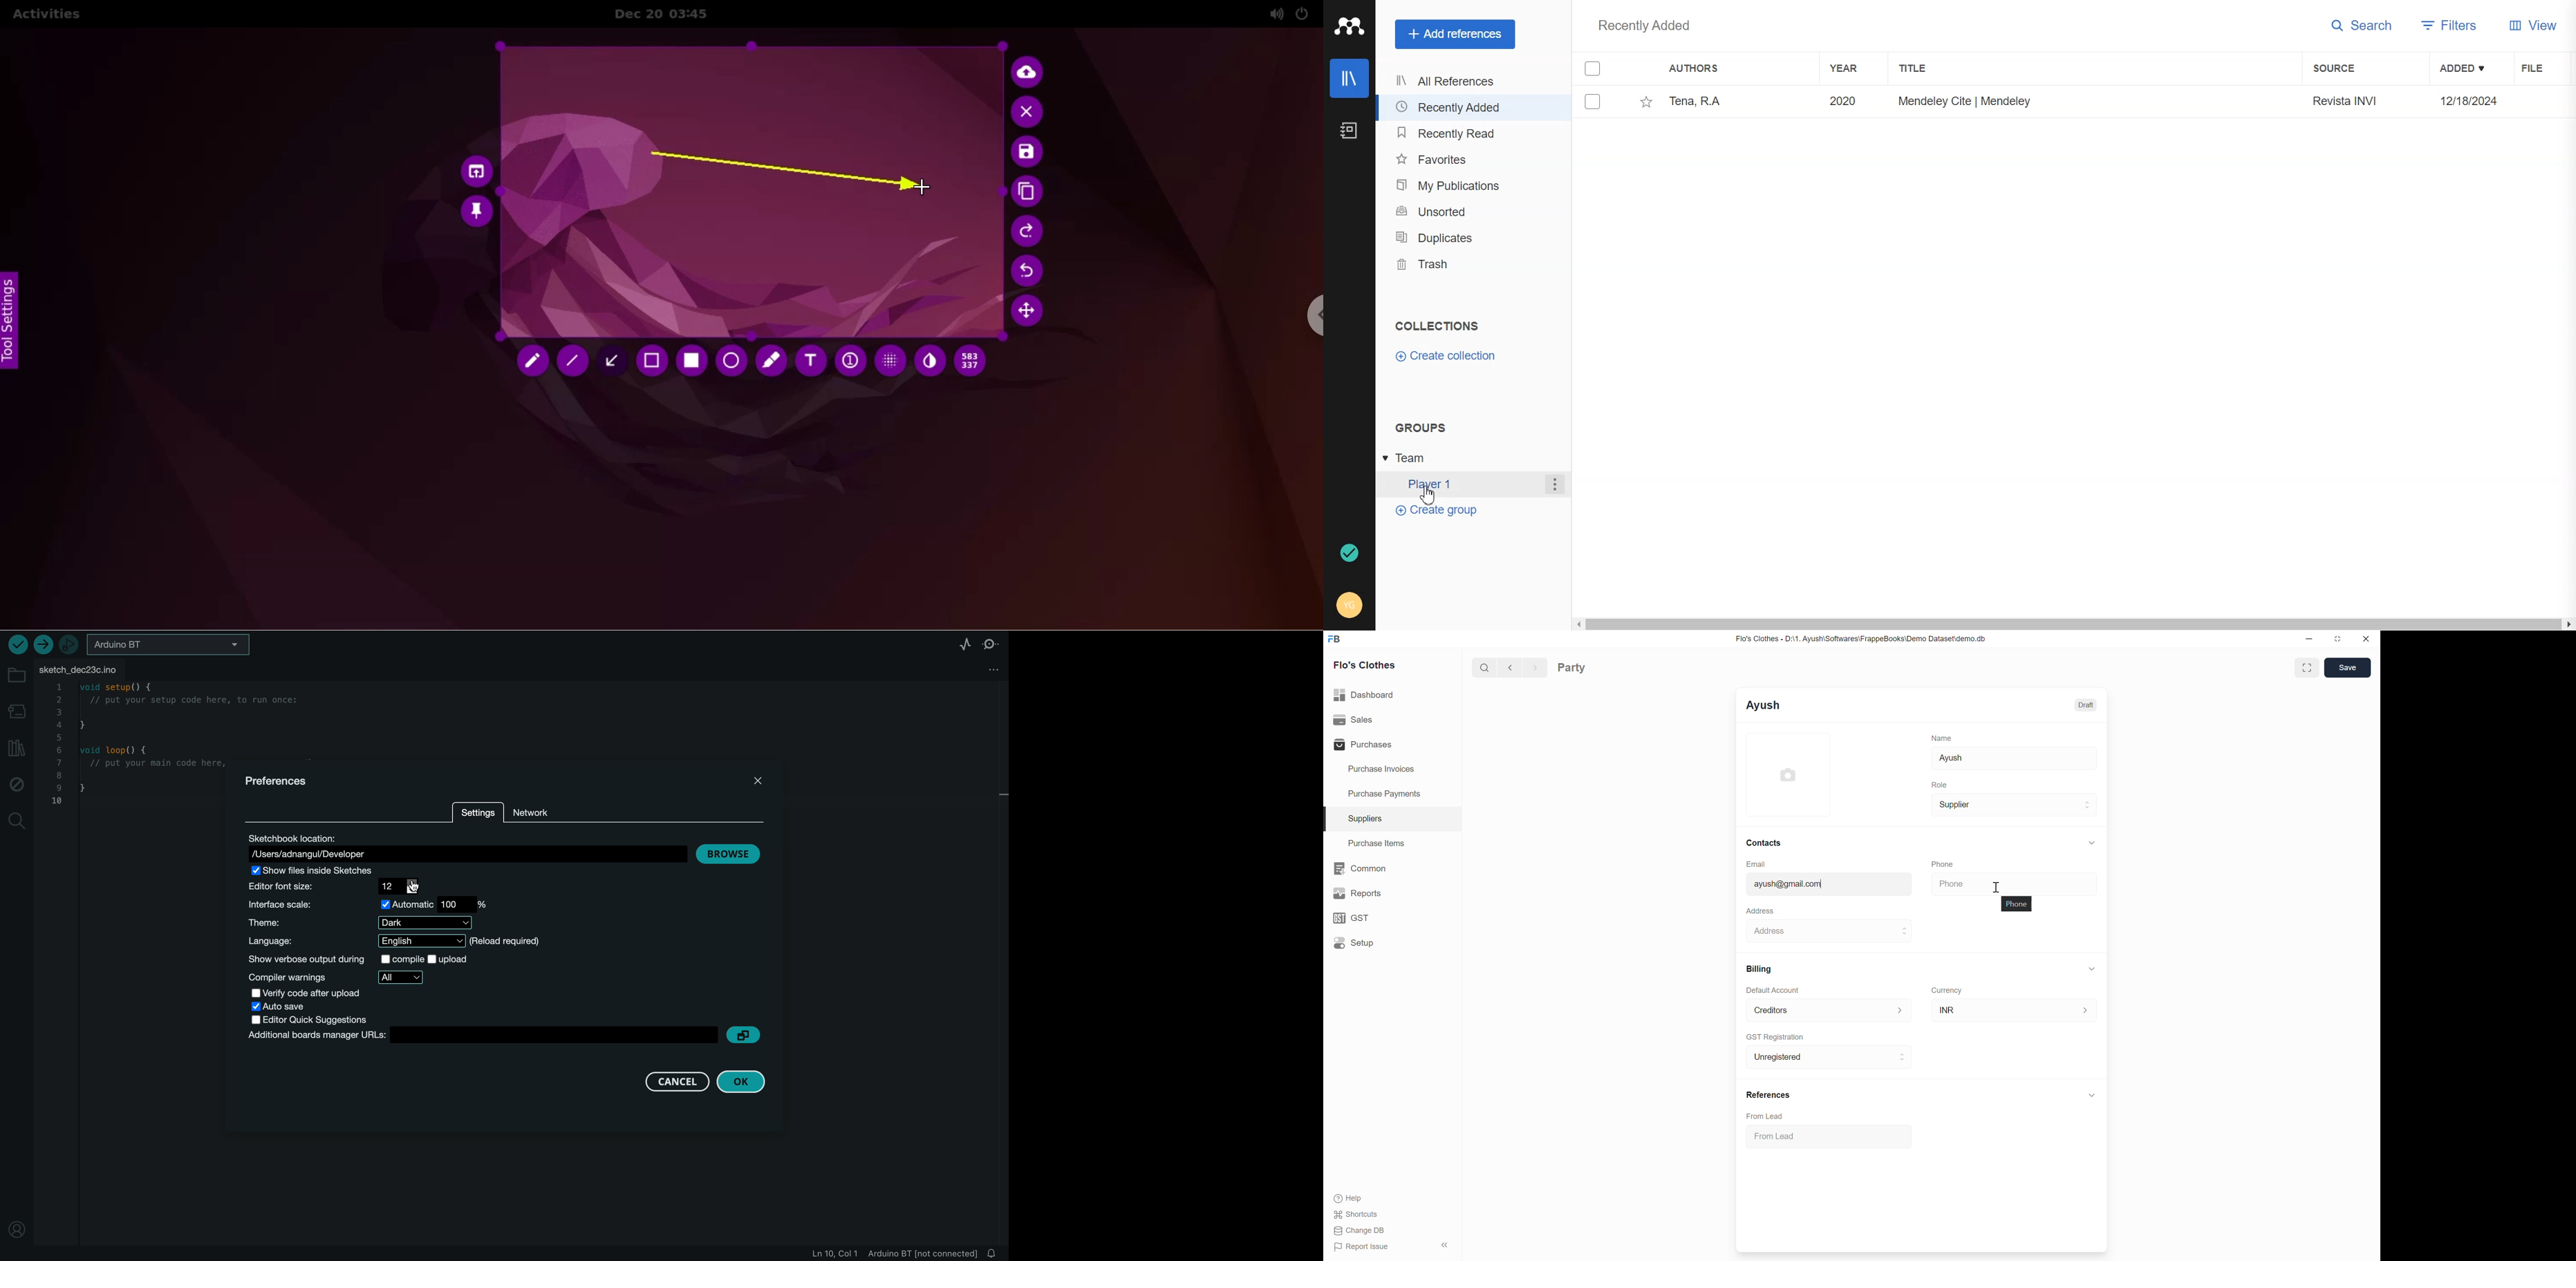  I want to click on Contacts, so click(1764, 843).